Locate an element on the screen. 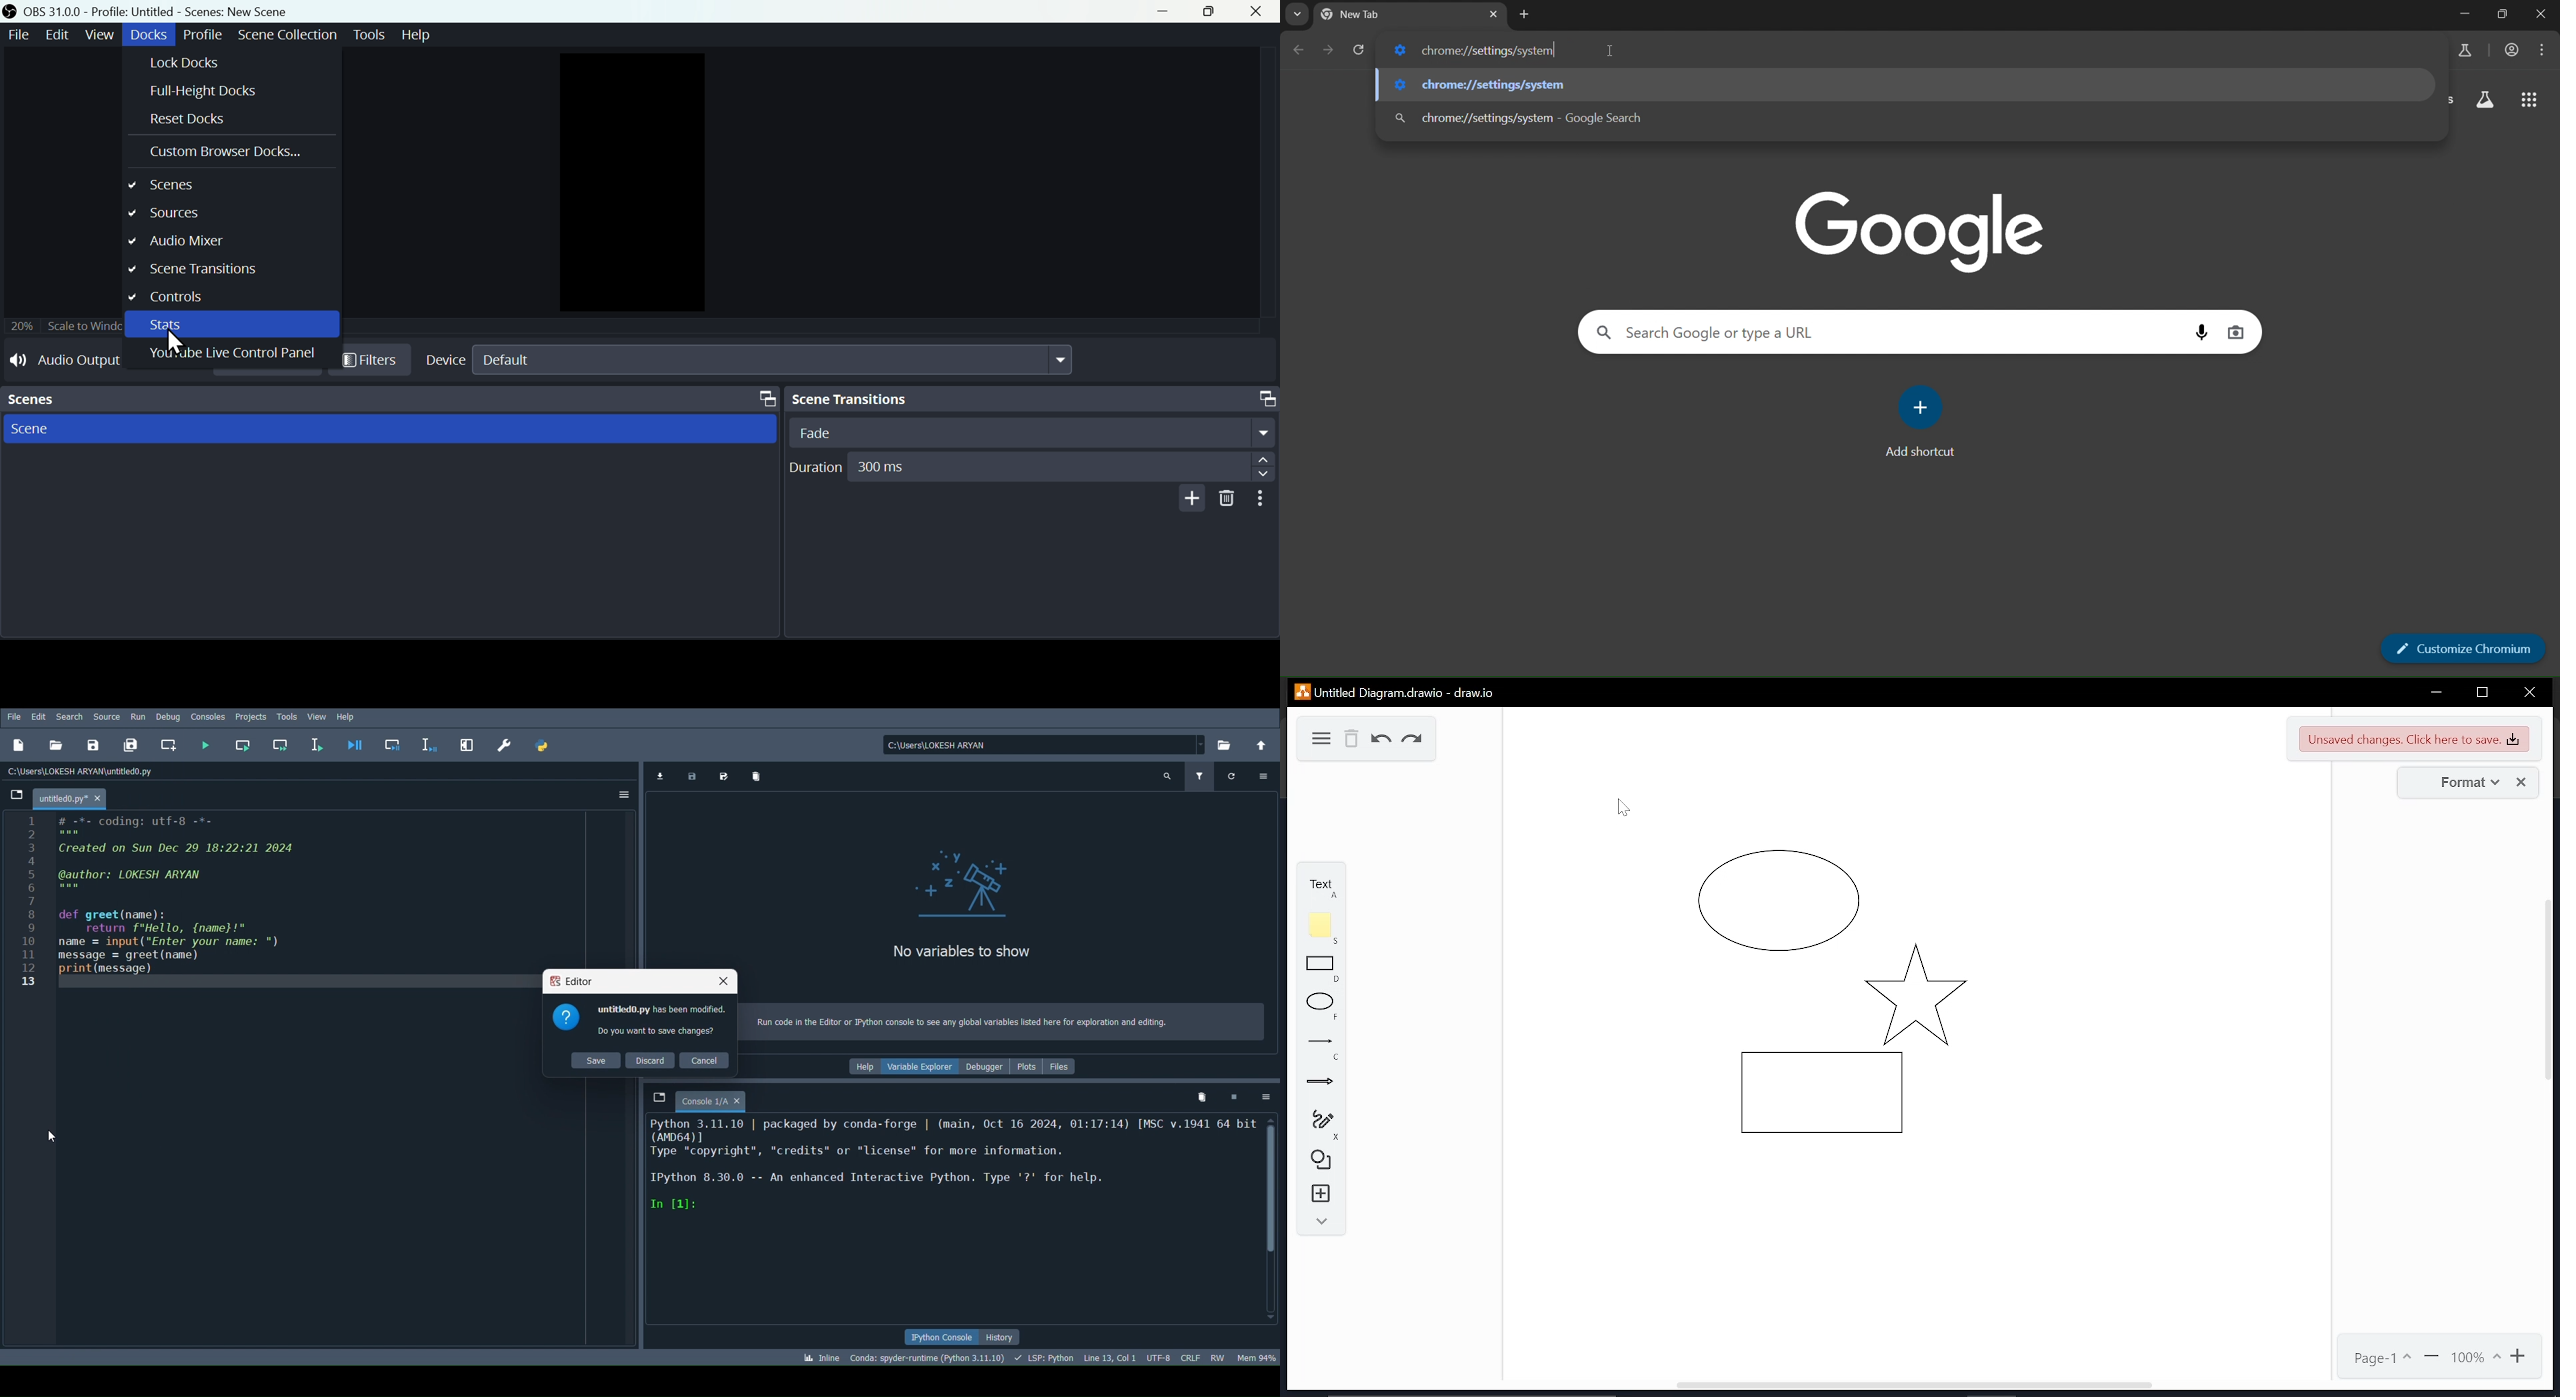  Debug is located at coordinates (168, 716).